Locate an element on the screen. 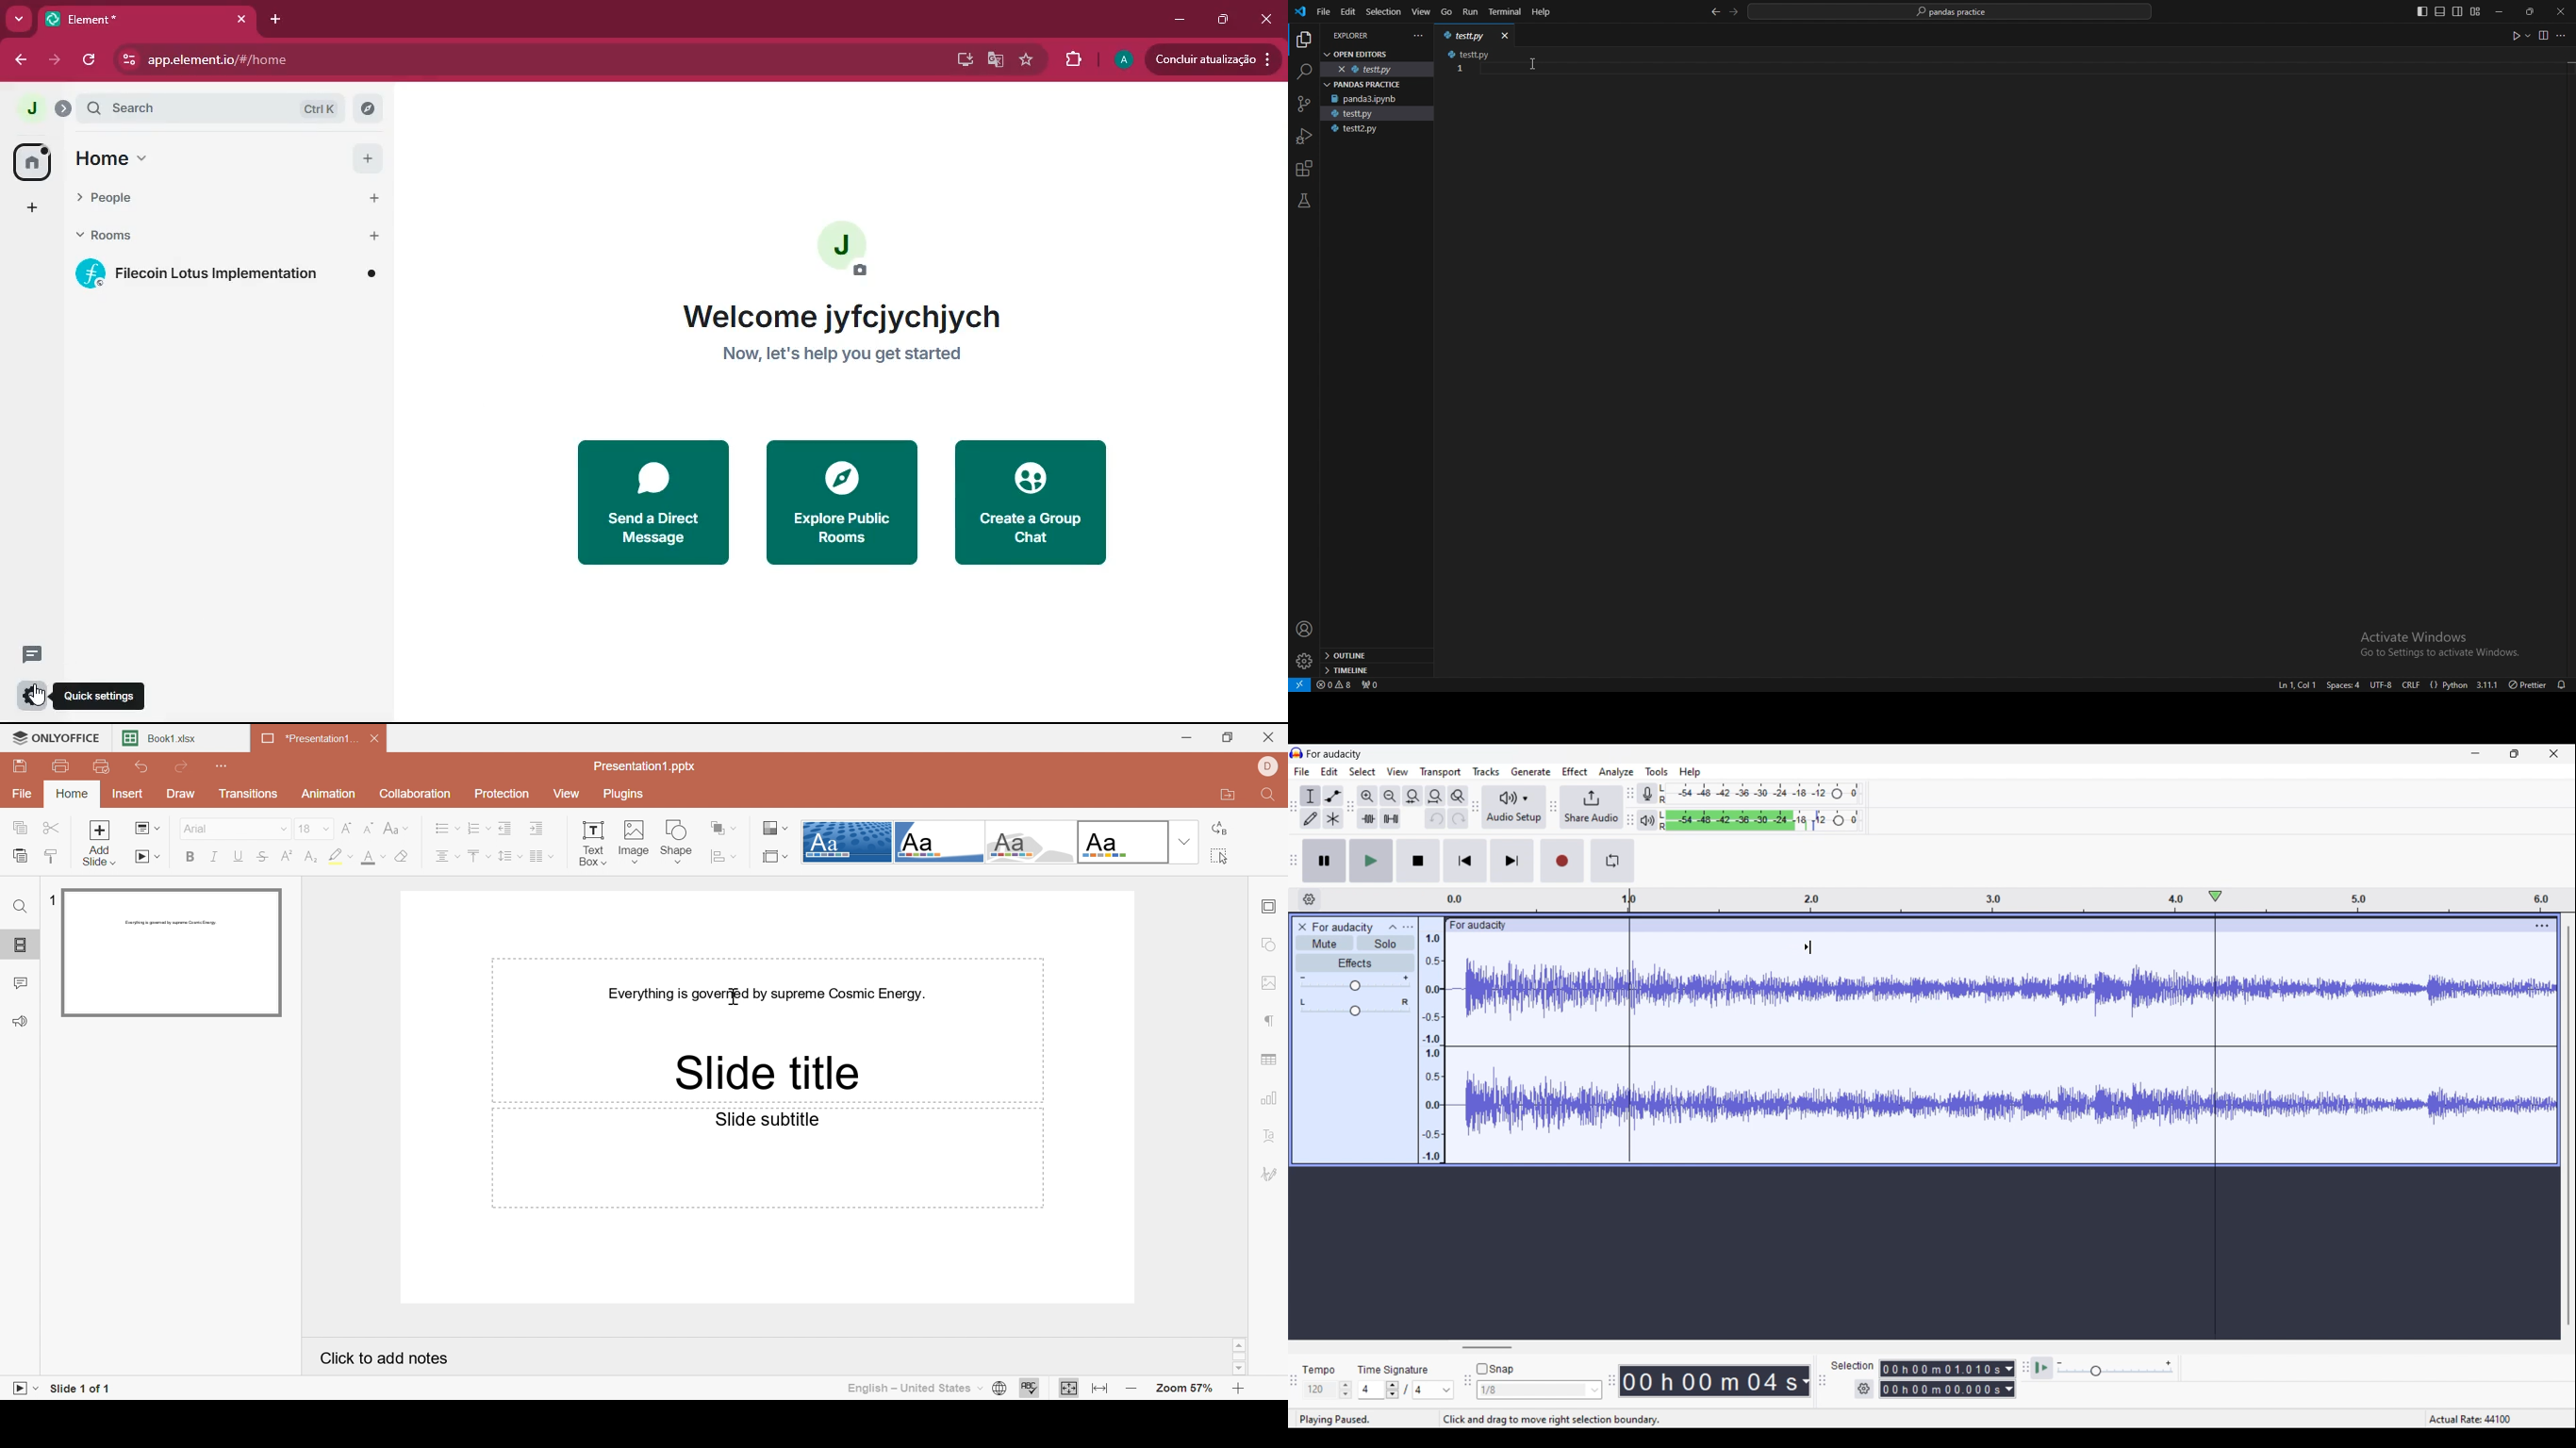 The height and width of the screenshot is (1456, 2576). extensions is located at coordinates (1305, 169).